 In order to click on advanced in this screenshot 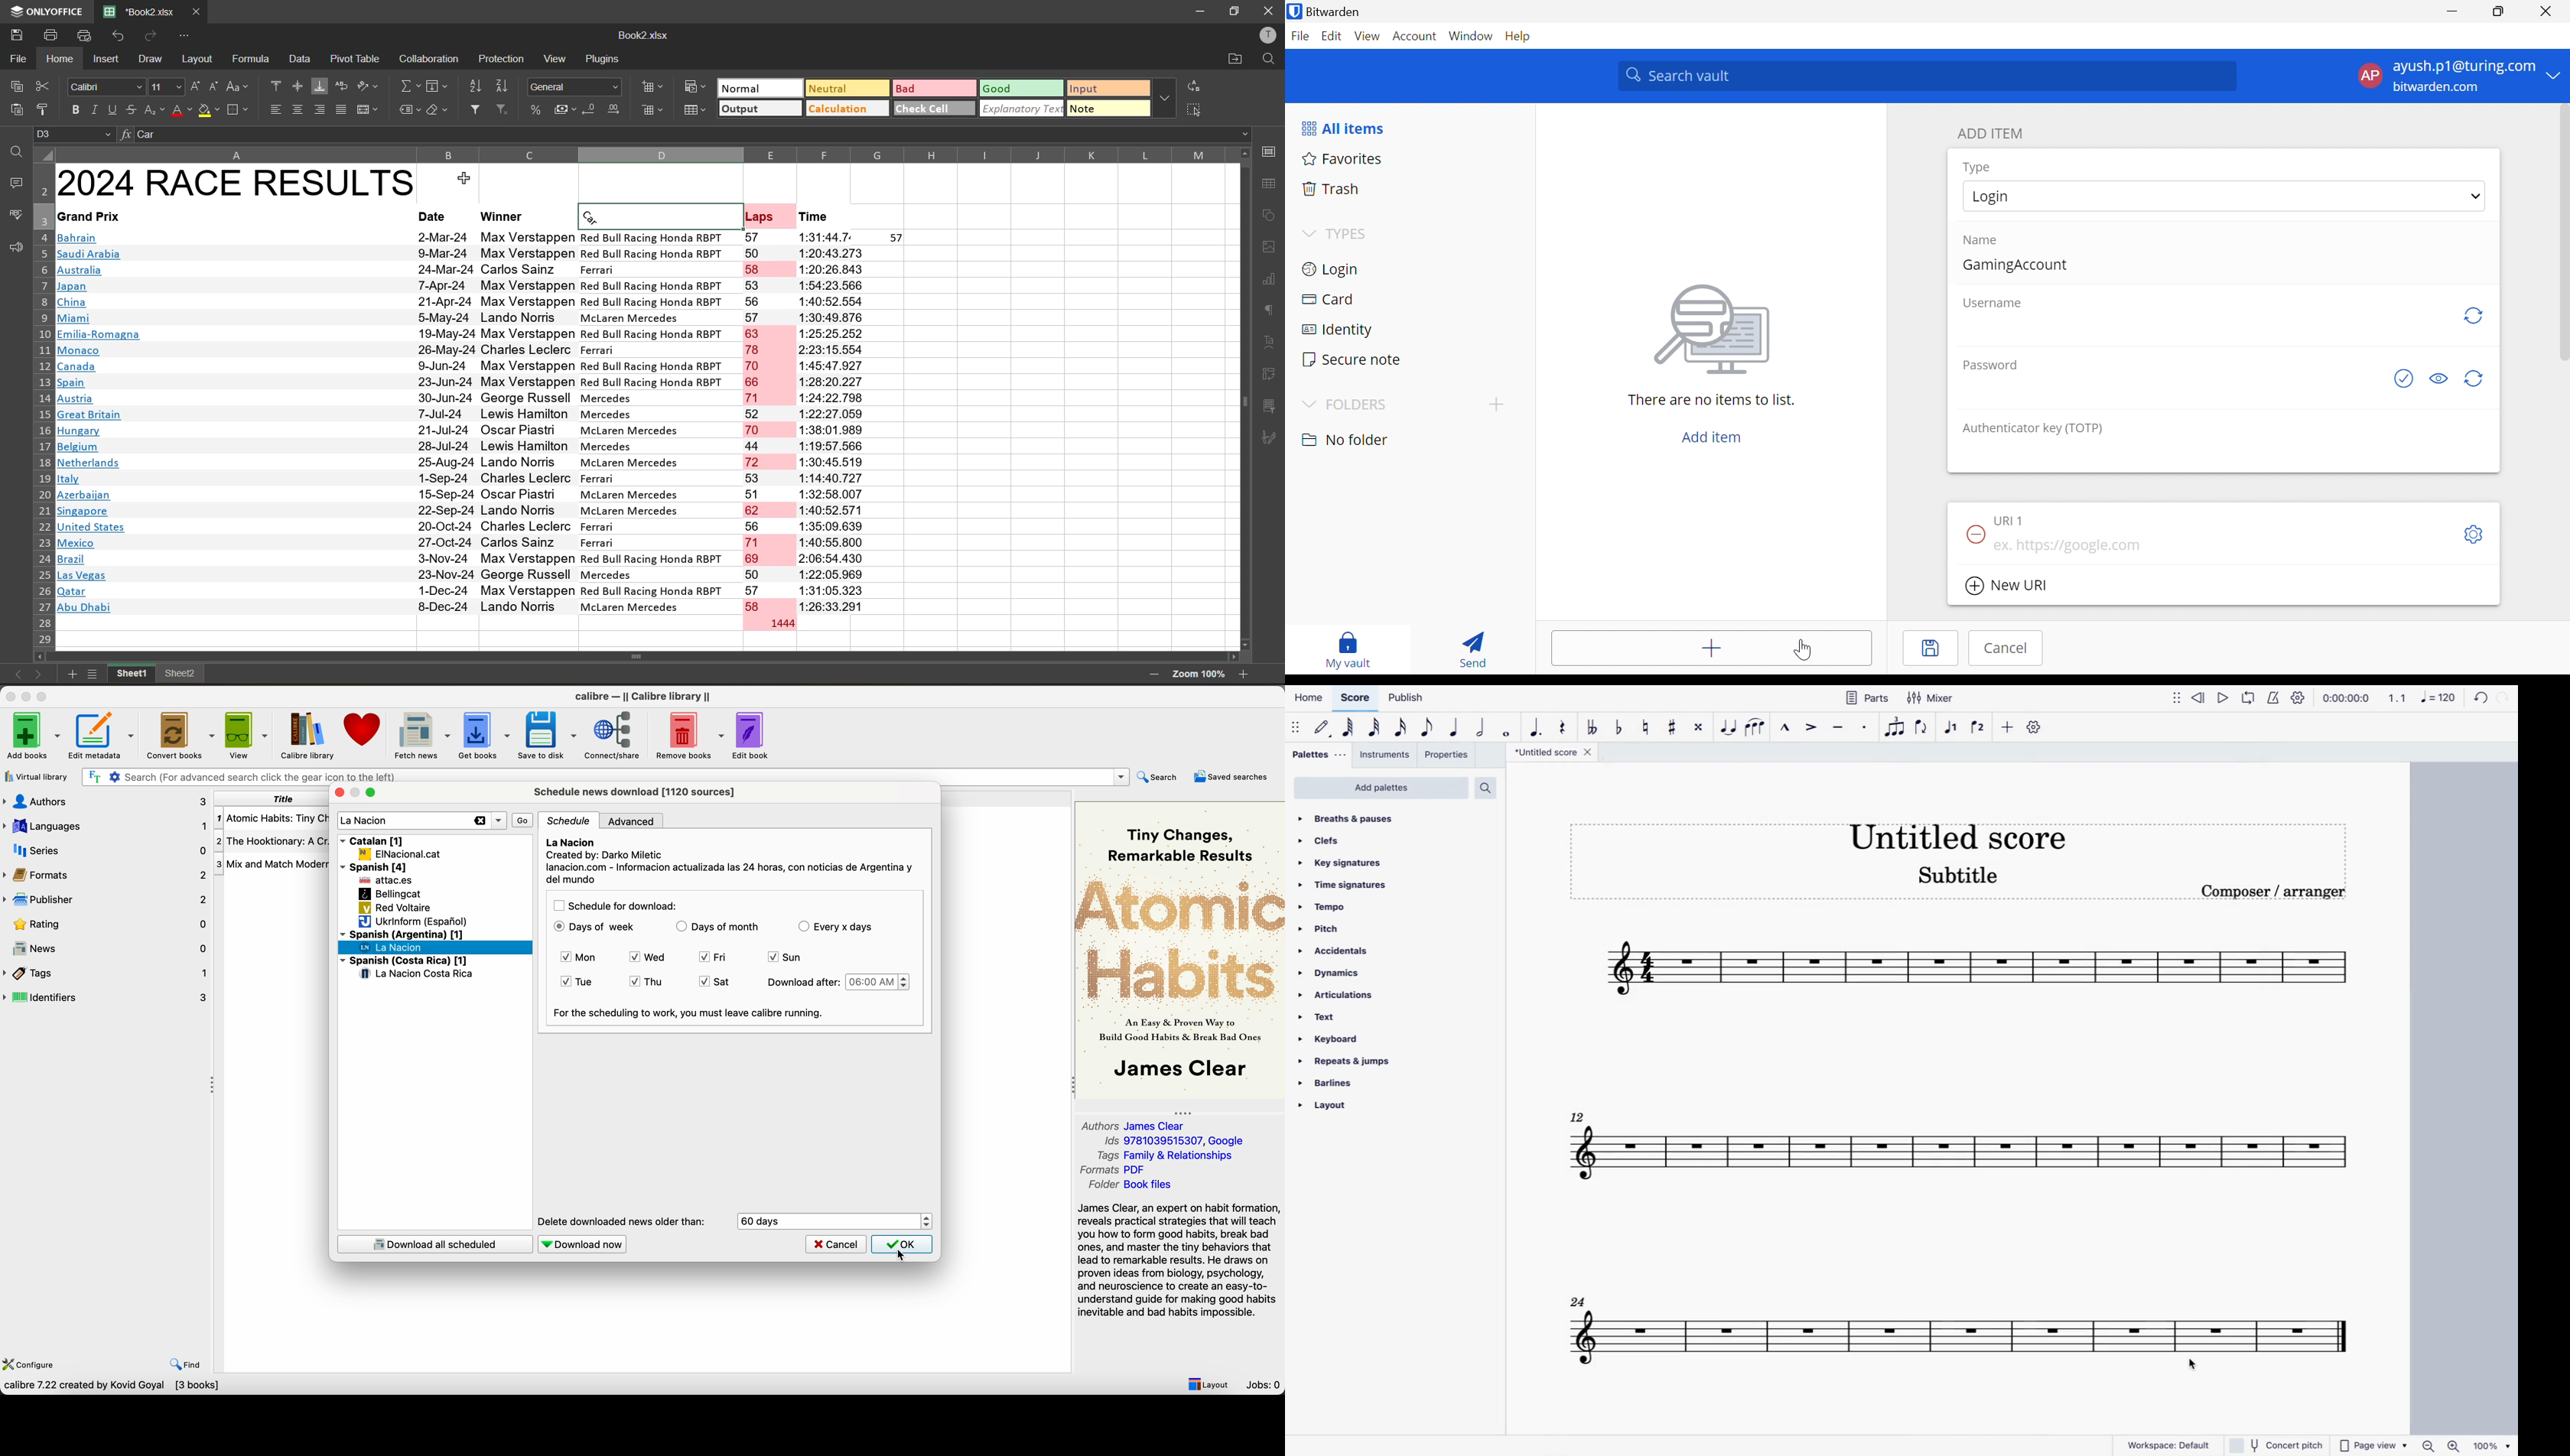, I will do `click(635, 821)`.